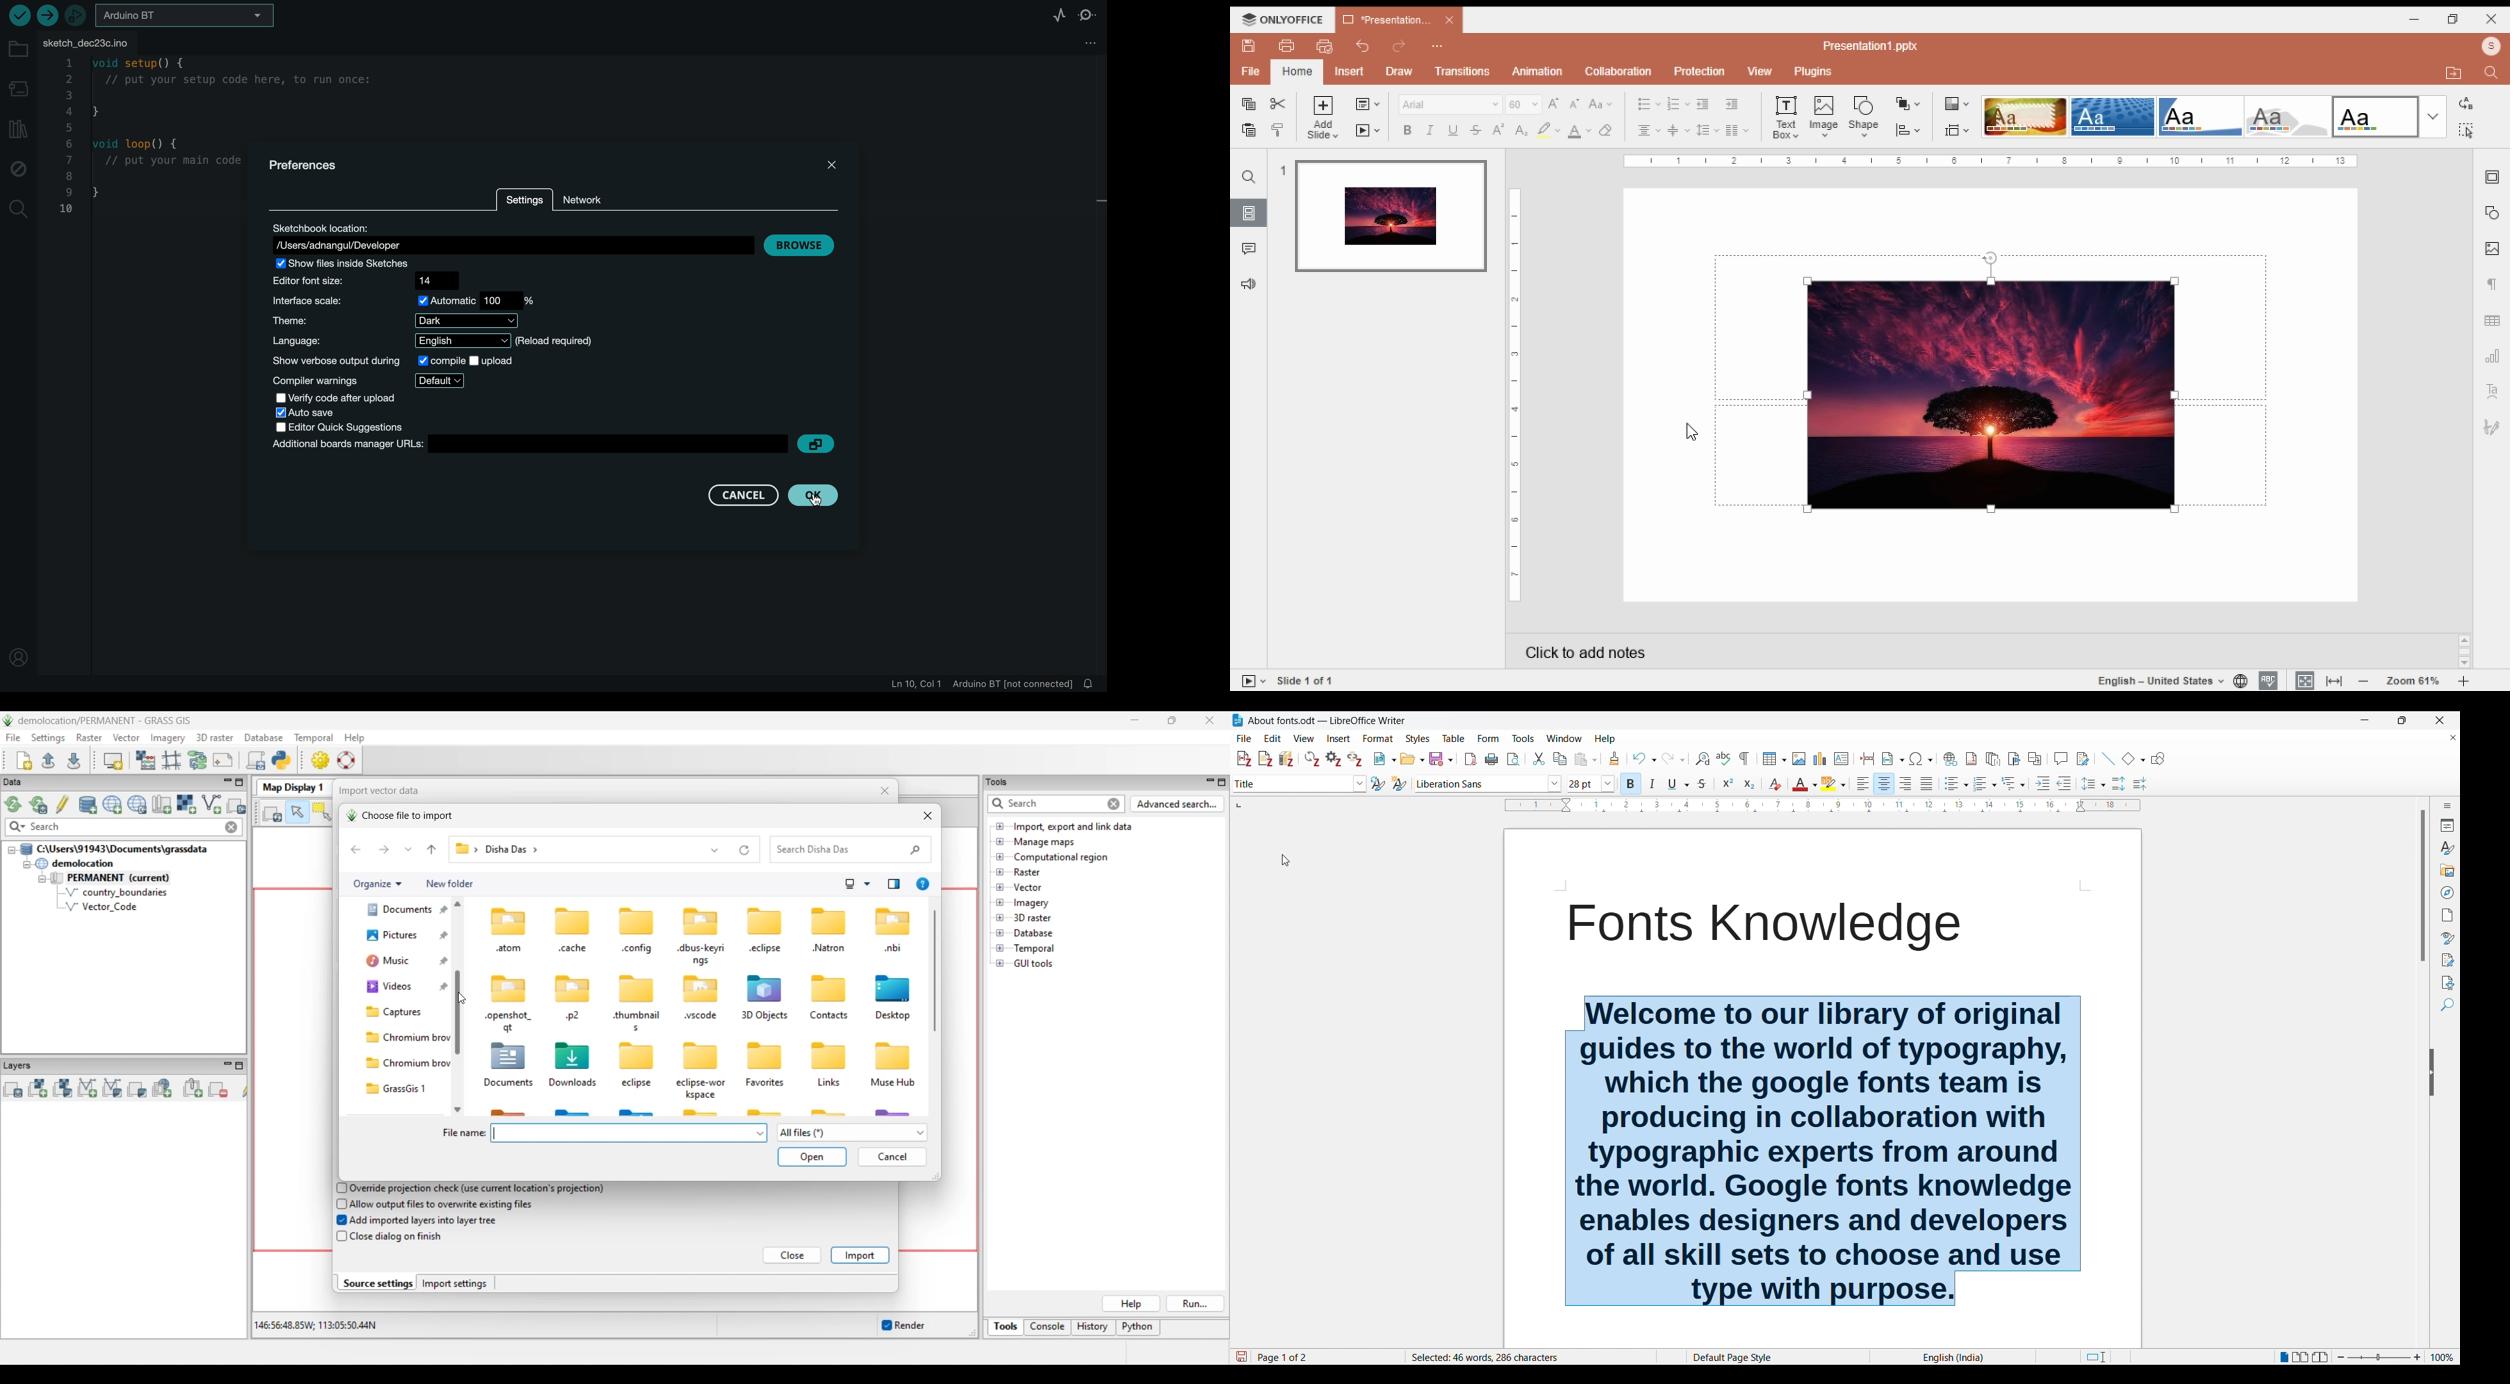 This screenshot has height=1400, width=2520. What do you see at coordinates (1279, 129) in the screenshot?
I see `copy style` at bounding box center [1279, 129].